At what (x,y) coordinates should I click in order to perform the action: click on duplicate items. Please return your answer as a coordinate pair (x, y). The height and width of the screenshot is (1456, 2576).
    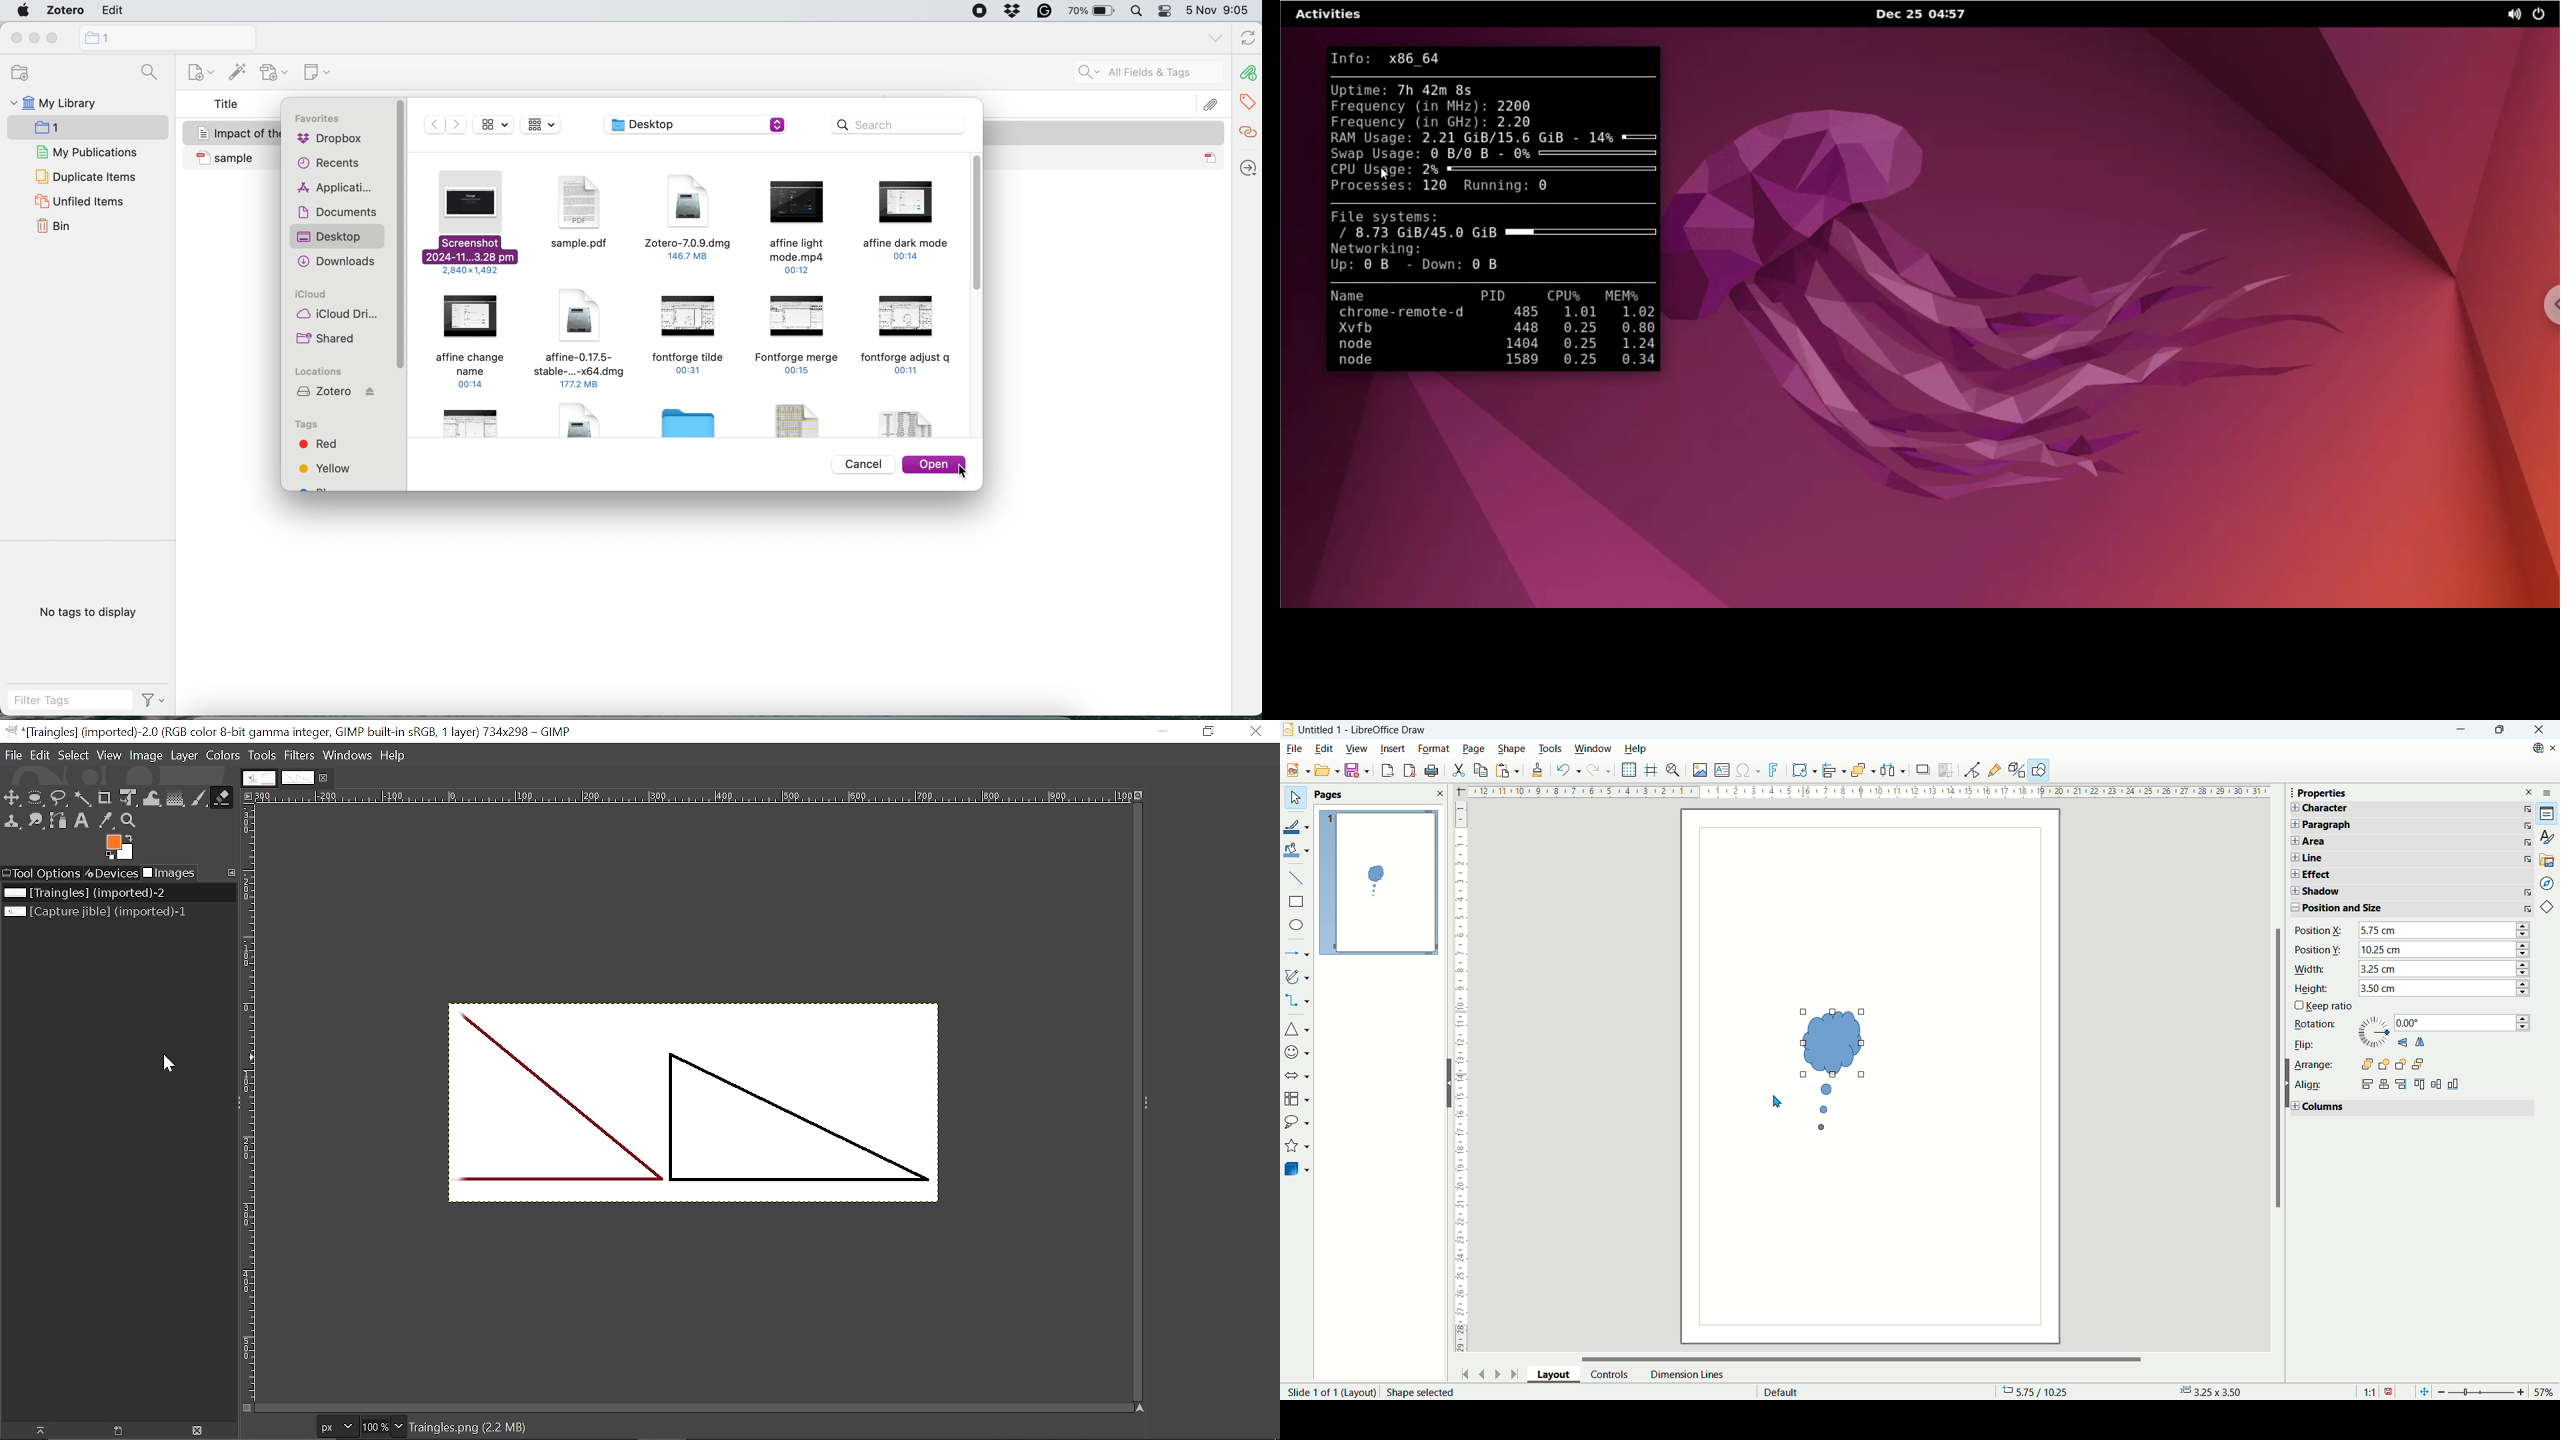
    Looking at the image, I should click on (86, 176).